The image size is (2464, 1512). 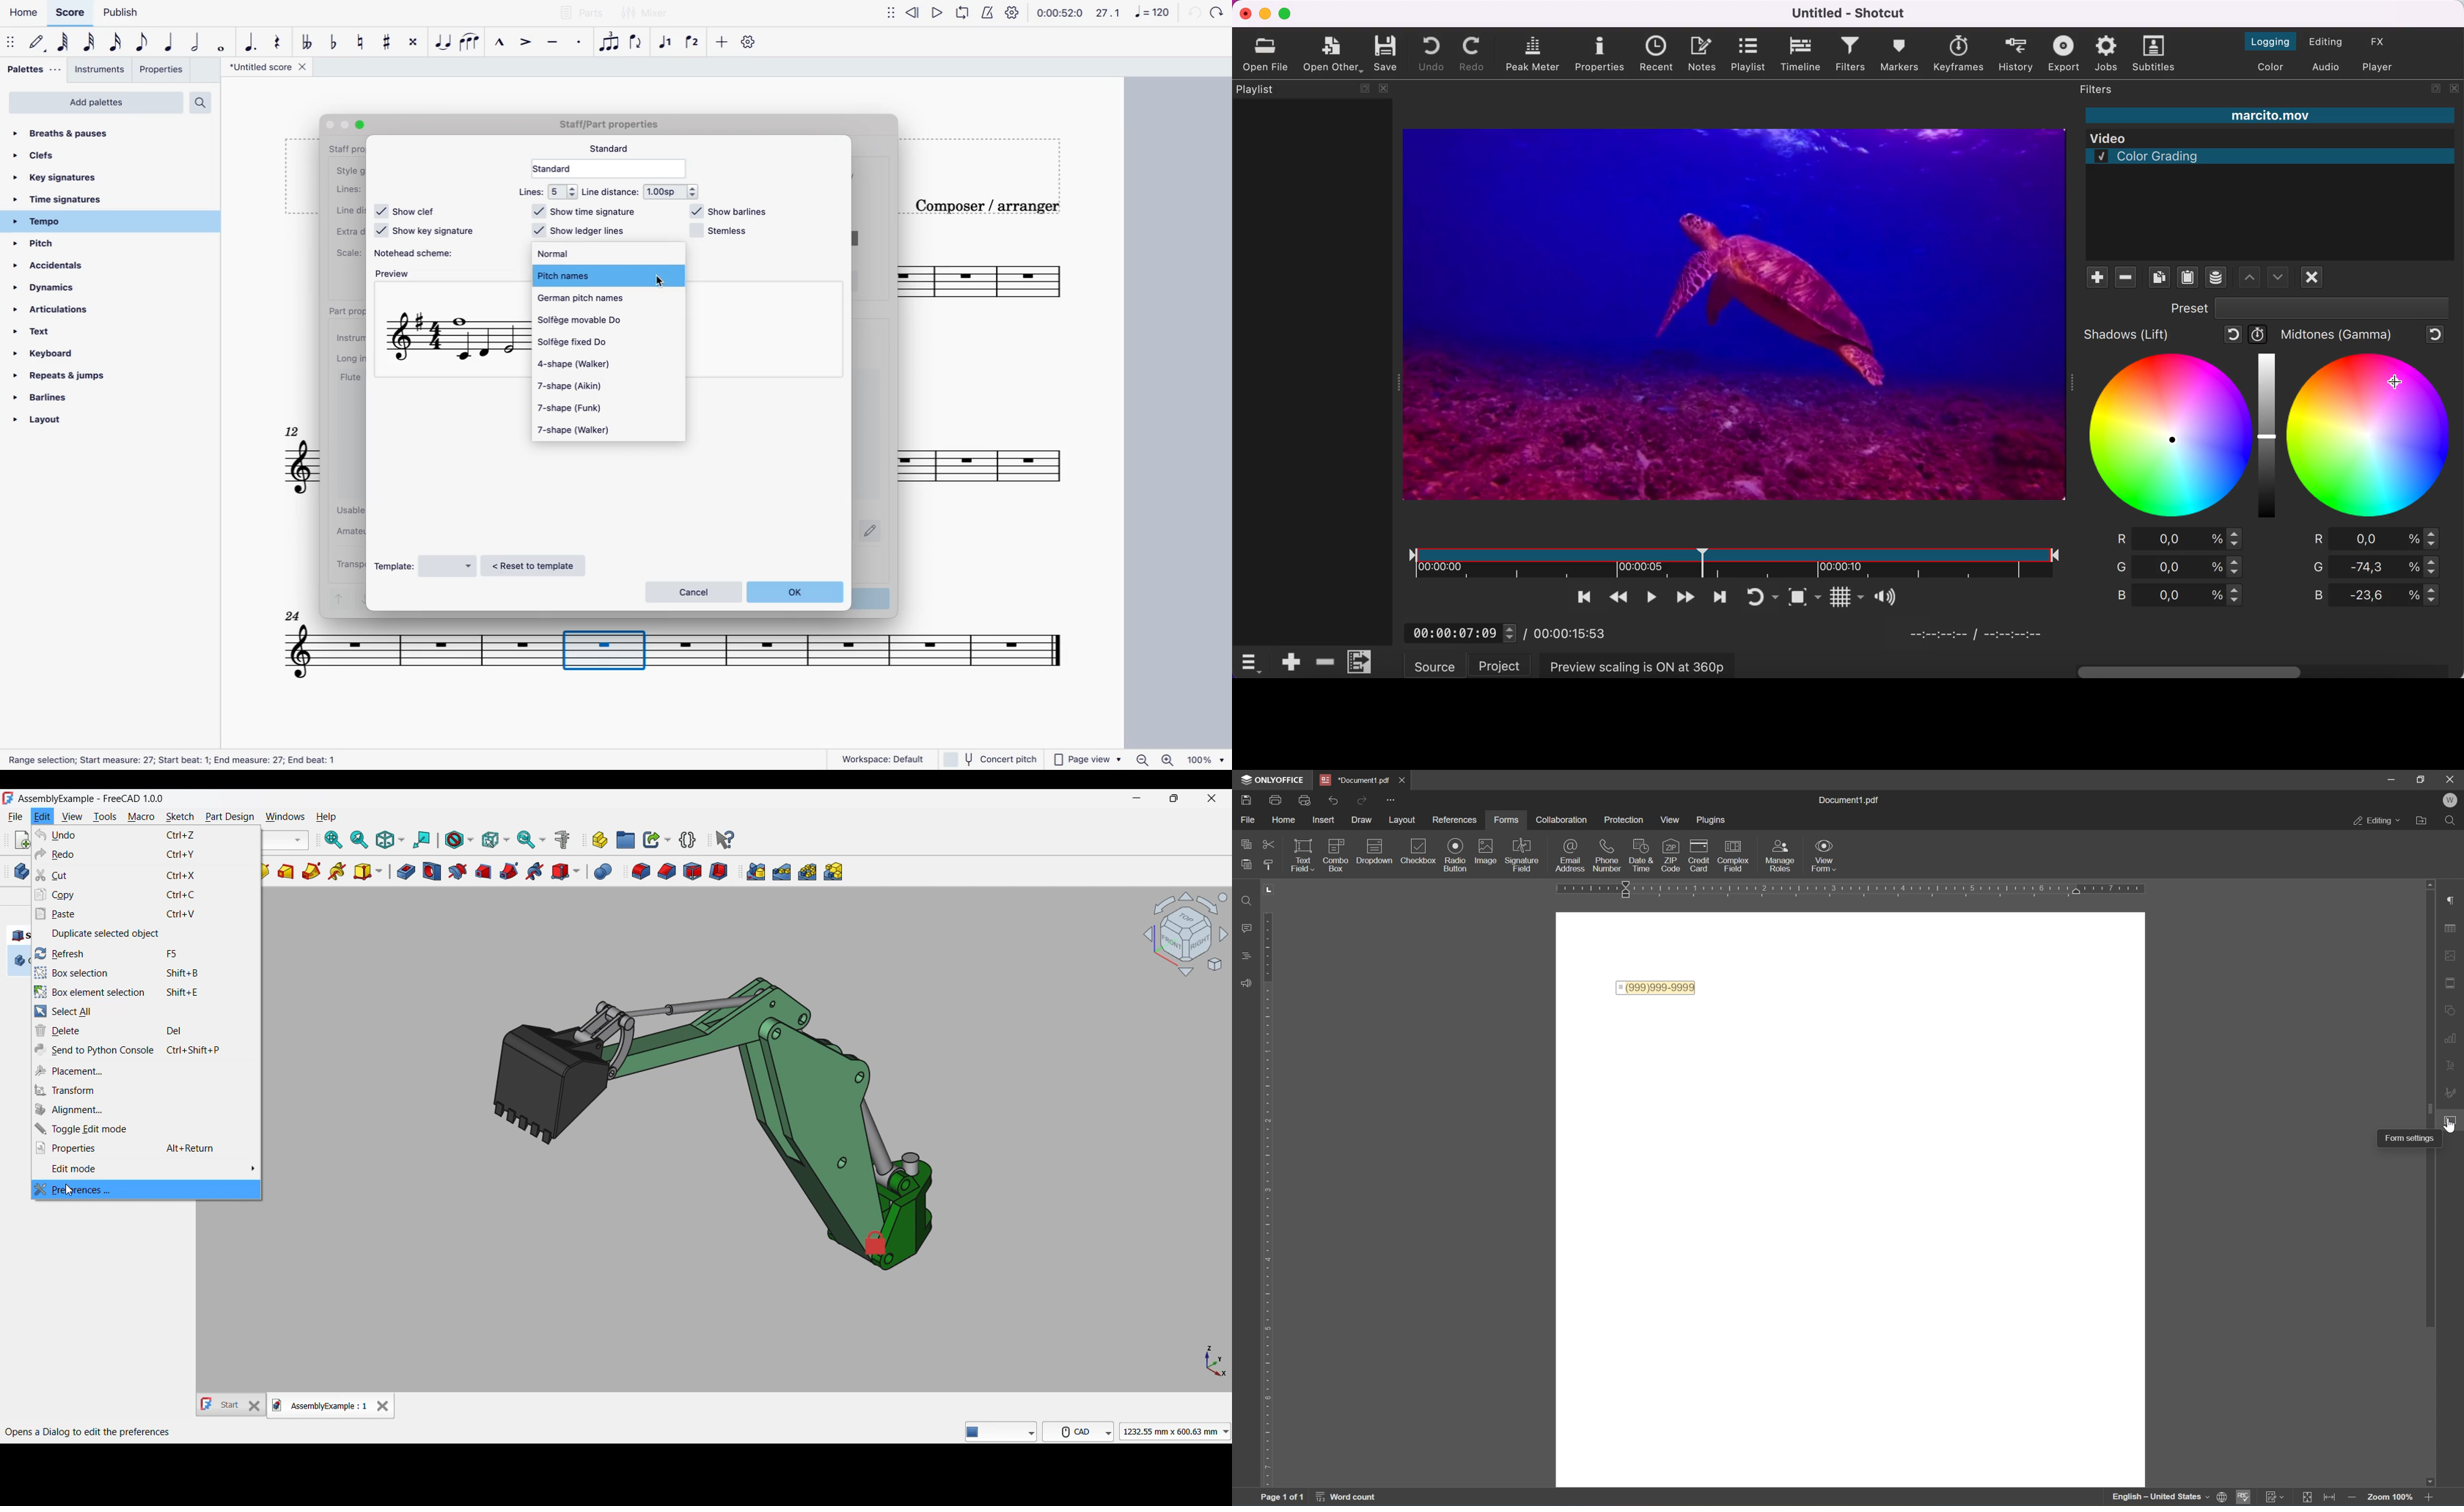 What do you see at coordinates (1324, 663) in the screenshot?
I see `delete ripple` at bounding box center [1324, 663].